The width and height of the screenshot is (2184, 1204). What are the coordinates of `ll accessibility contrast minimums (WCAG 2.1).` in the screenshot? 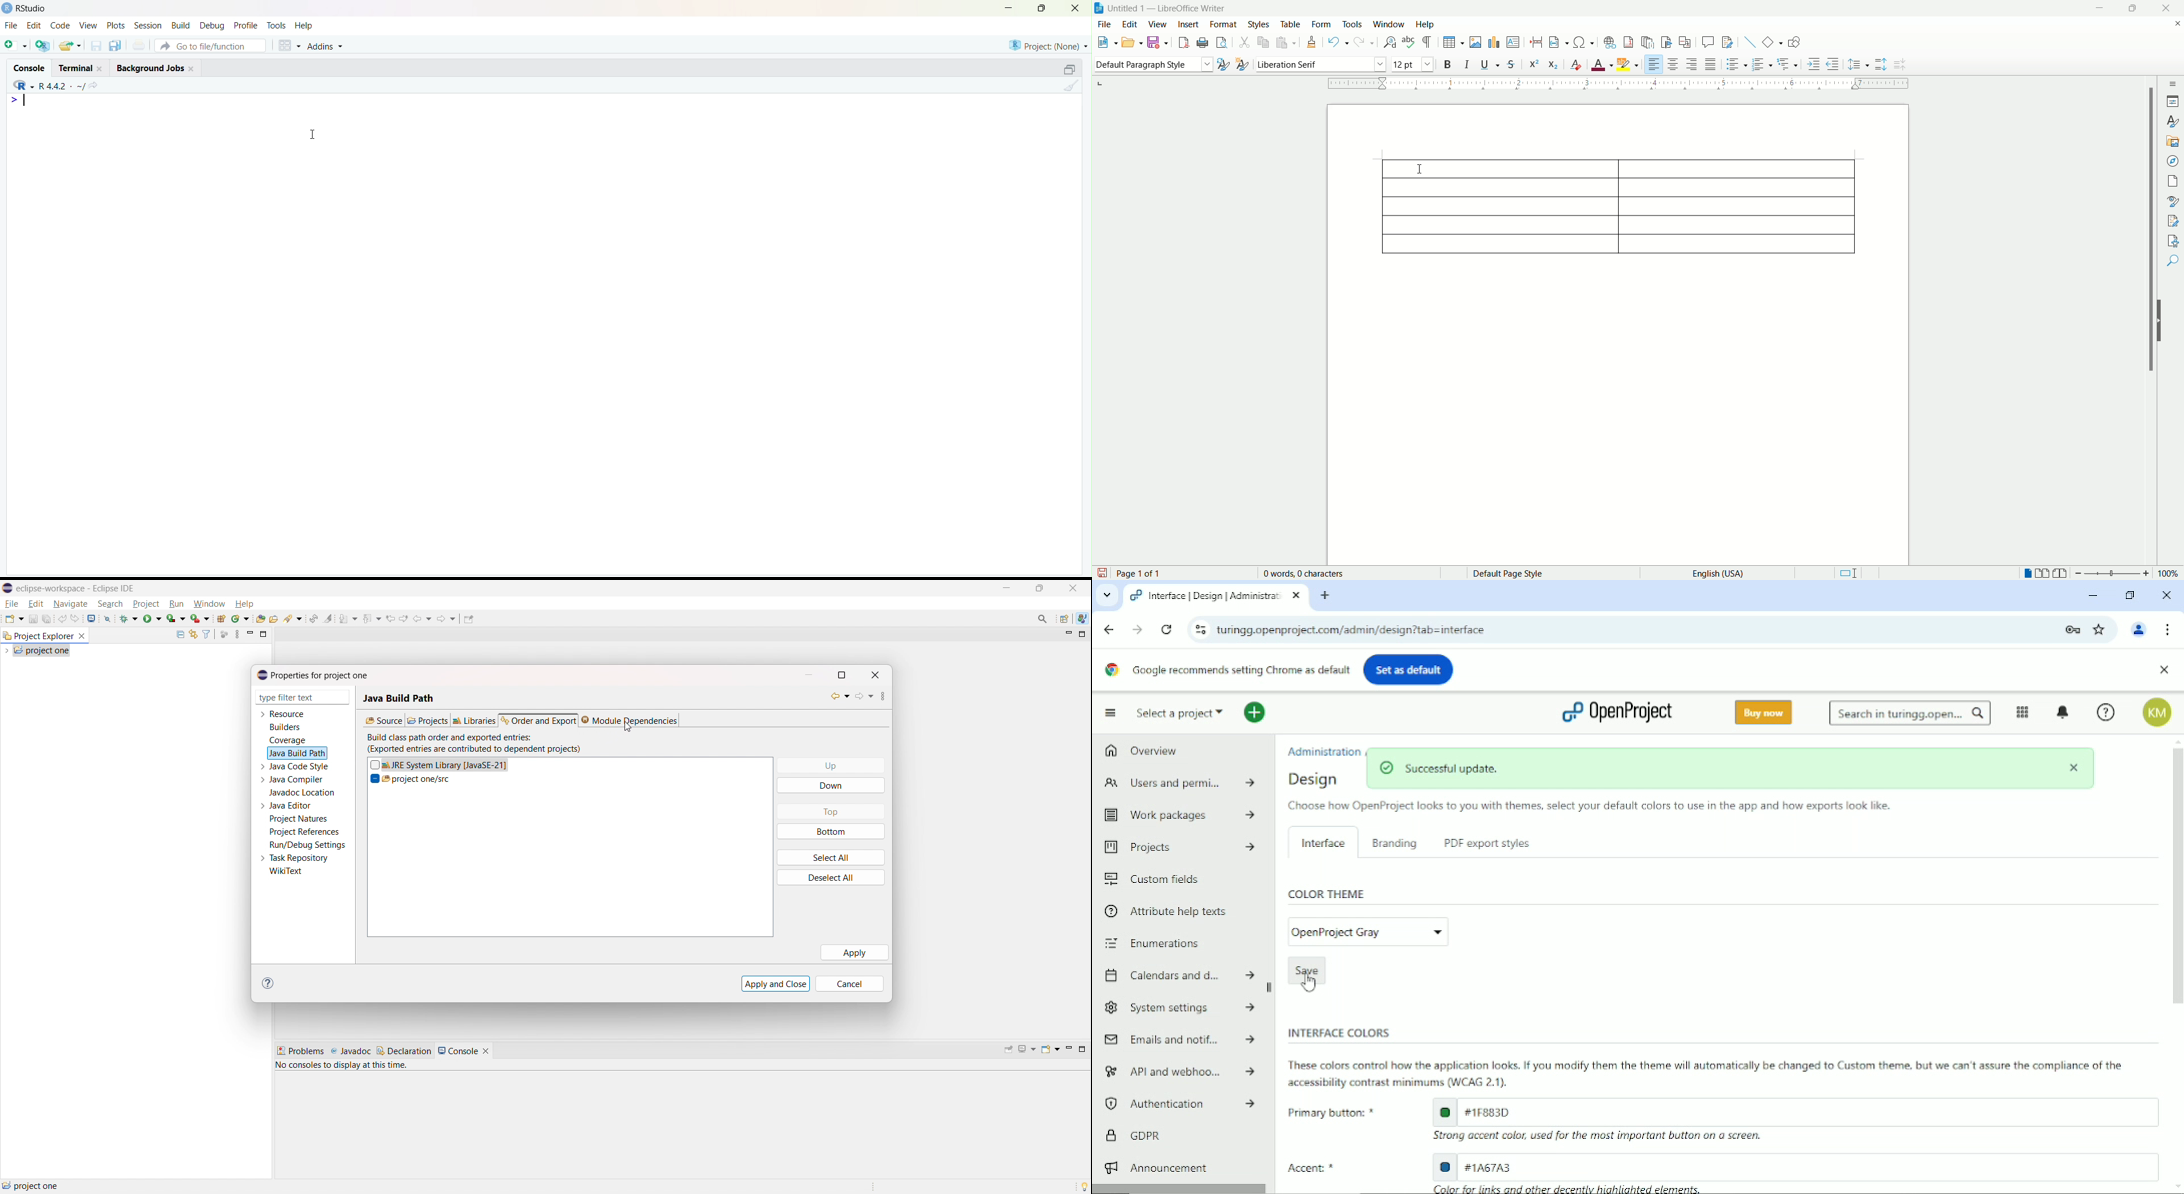 It's located at (1399, 1083).